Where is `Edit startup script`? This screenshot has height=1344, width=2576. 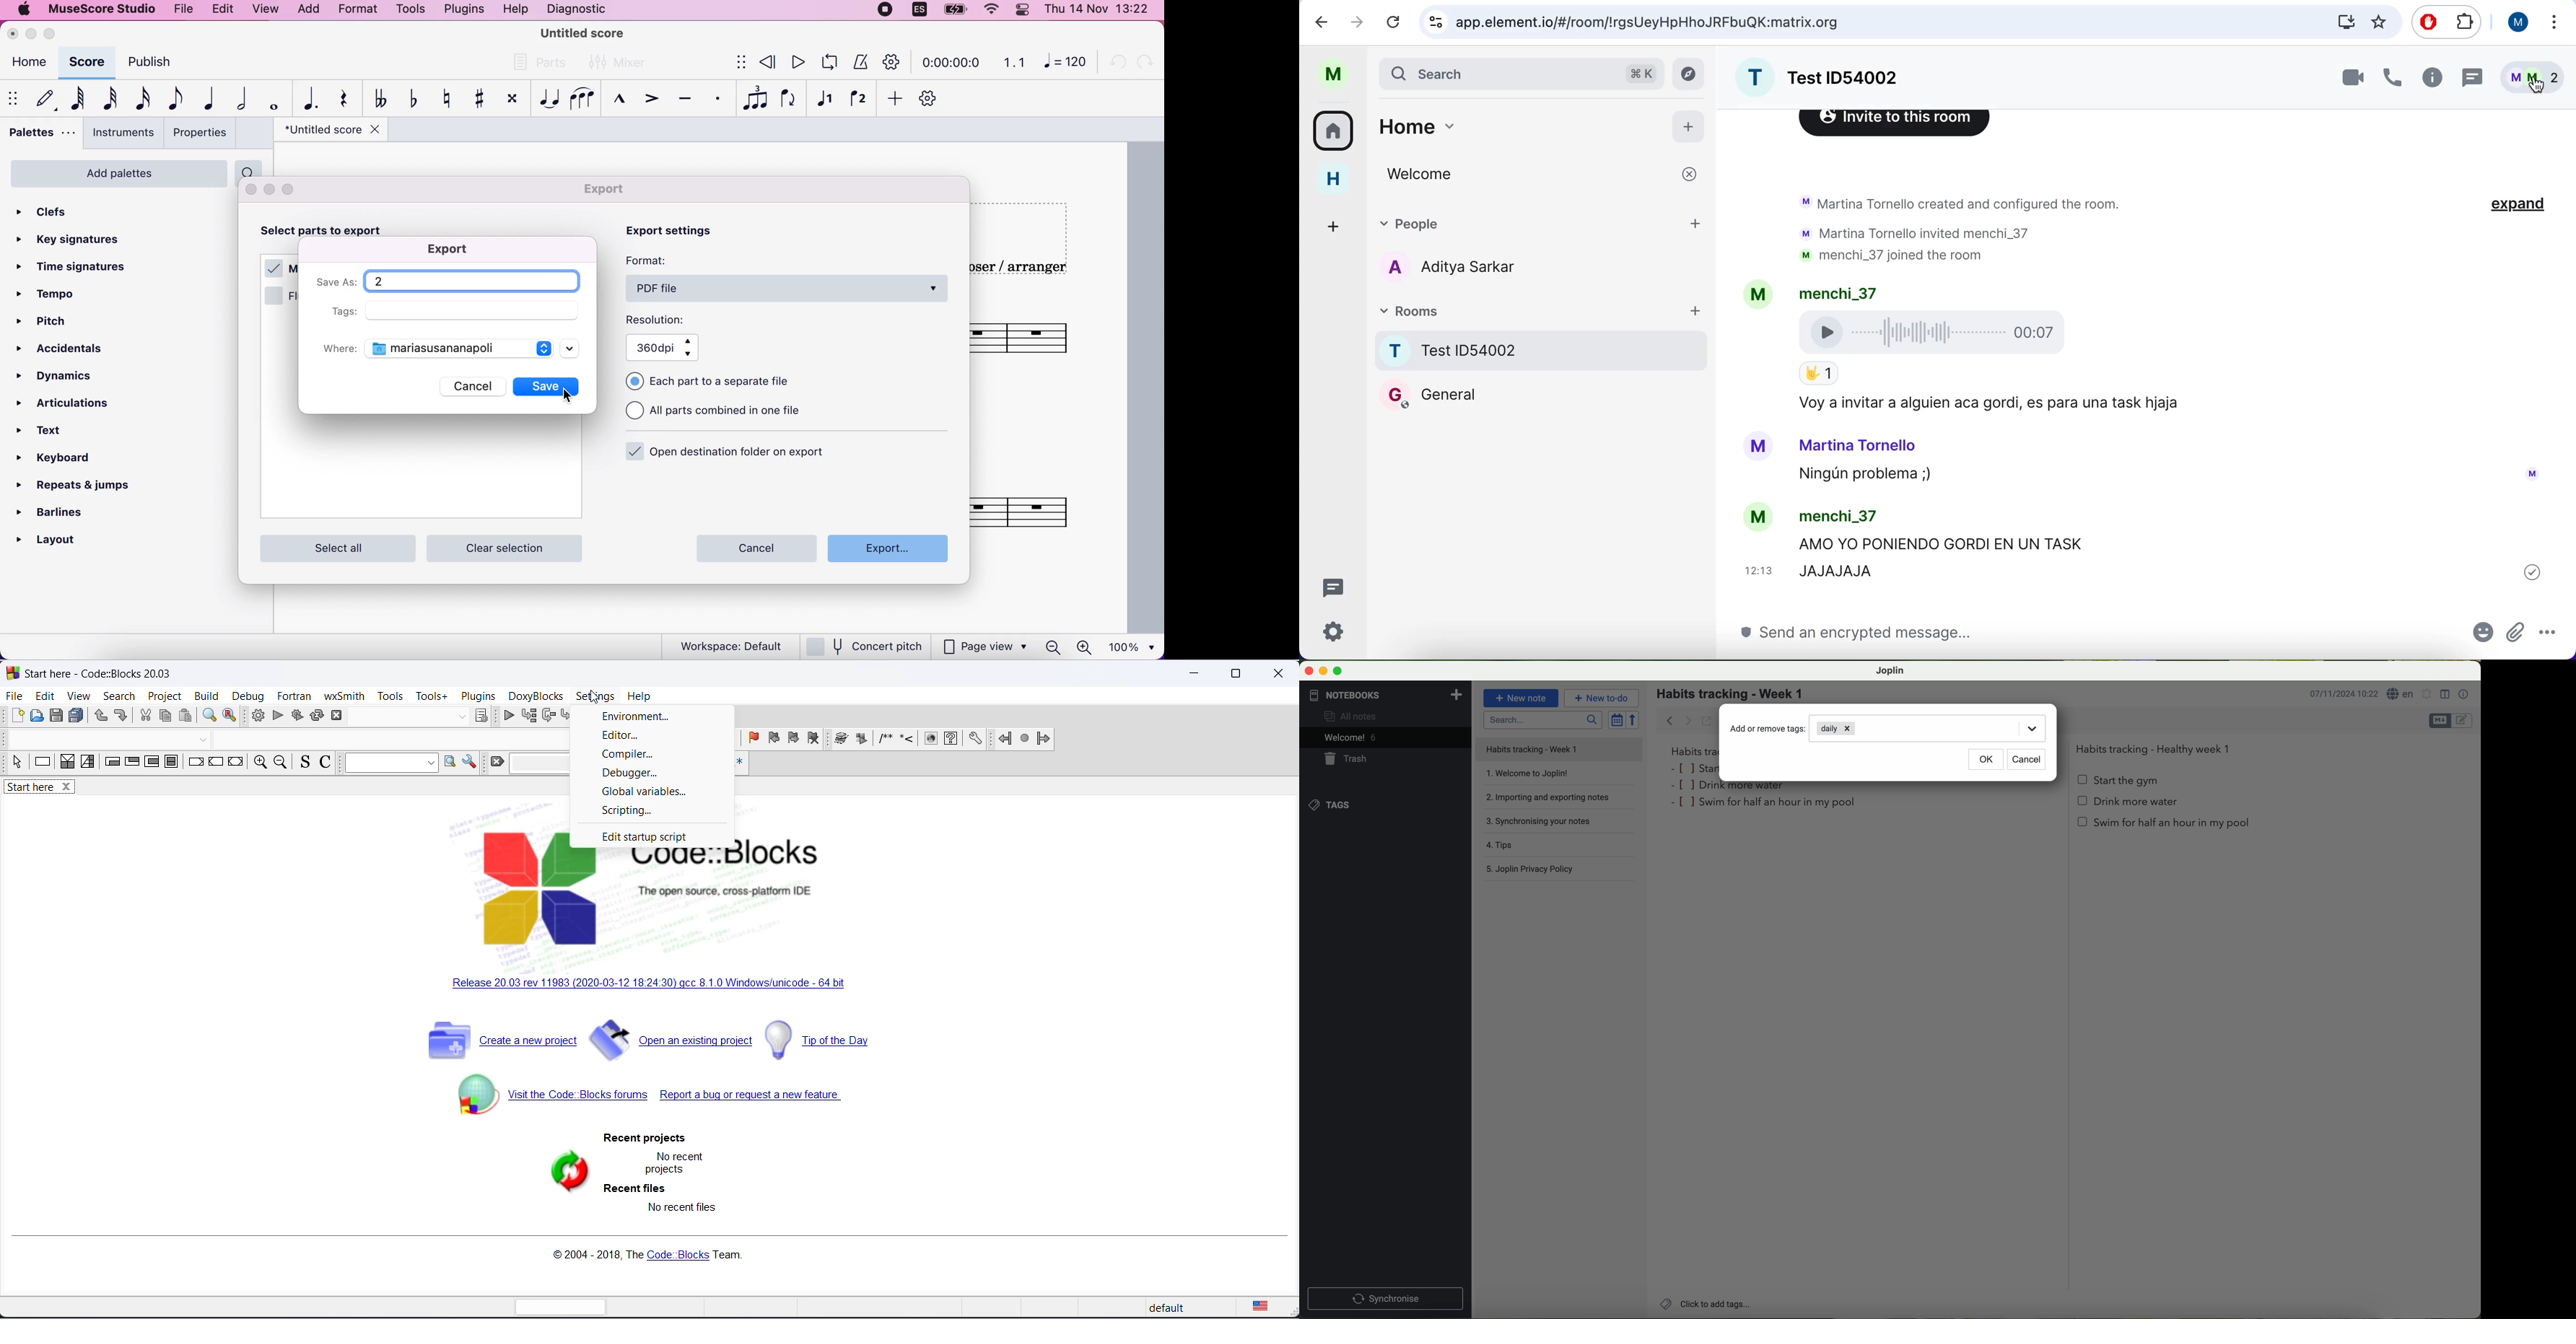
Edit startup script is located at coordinates (649, 838).